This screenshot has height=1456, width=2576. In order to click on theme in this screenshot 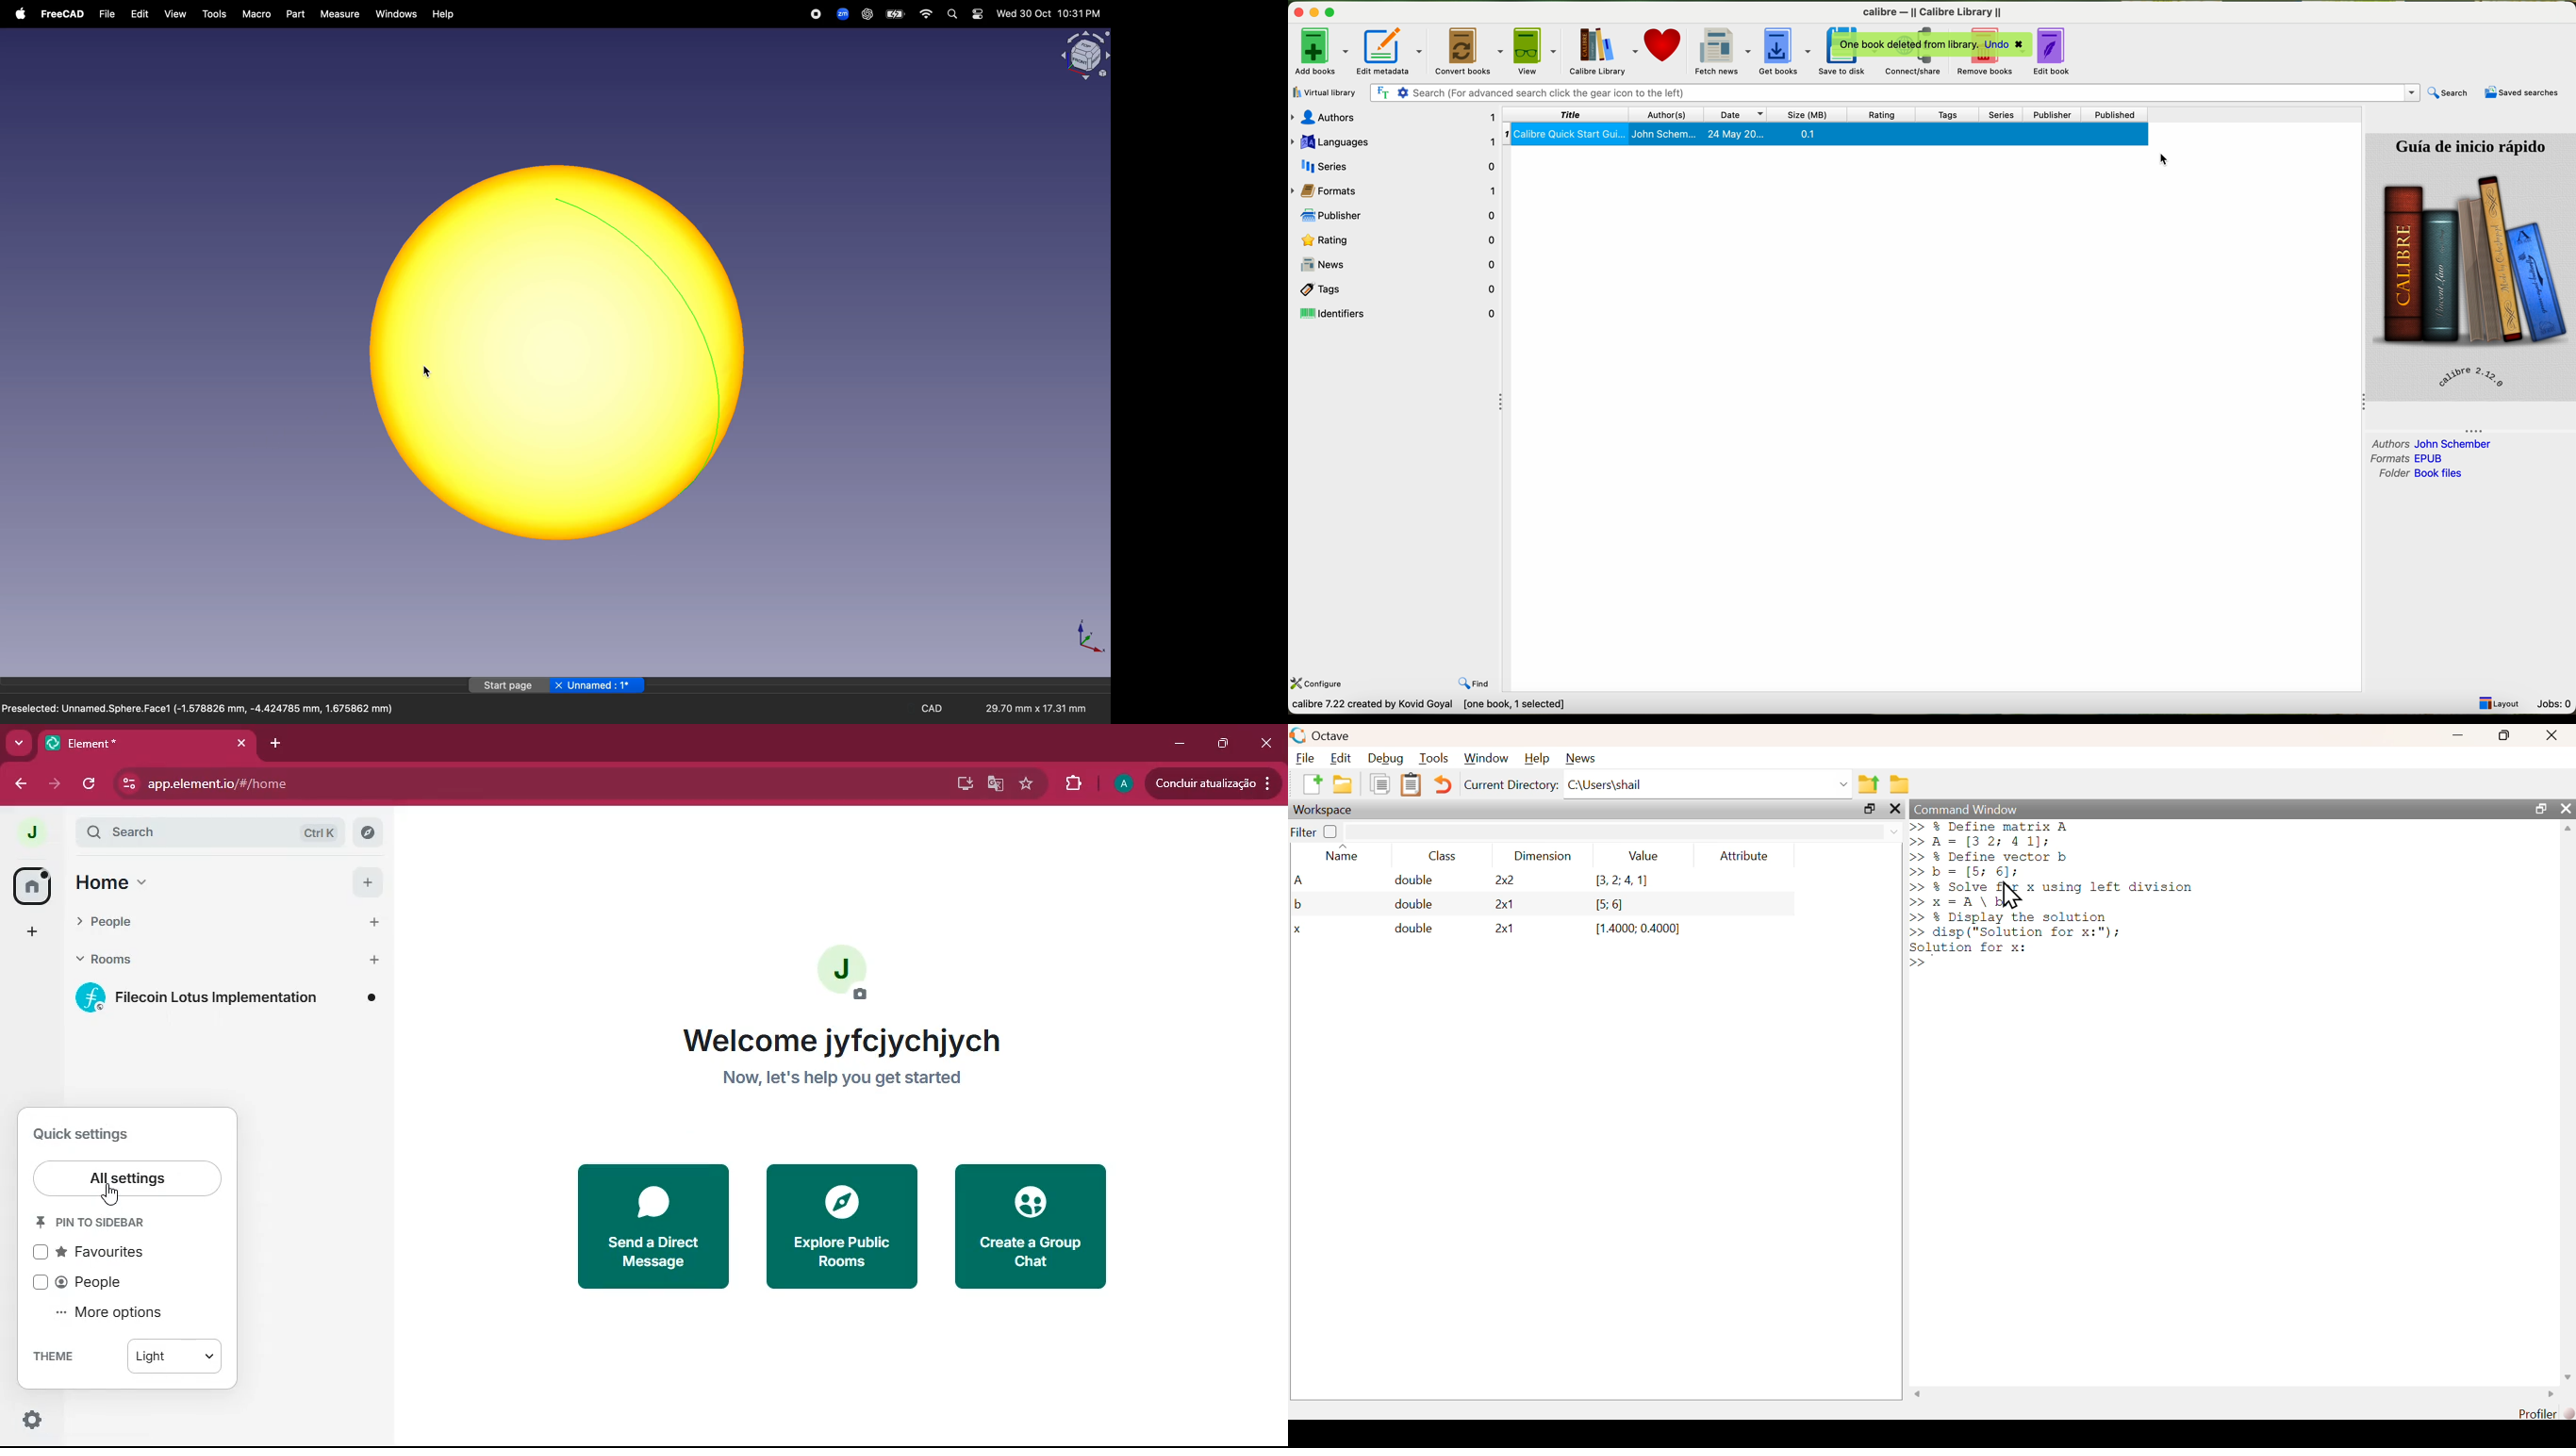, I will do `click(58, 1360)`.